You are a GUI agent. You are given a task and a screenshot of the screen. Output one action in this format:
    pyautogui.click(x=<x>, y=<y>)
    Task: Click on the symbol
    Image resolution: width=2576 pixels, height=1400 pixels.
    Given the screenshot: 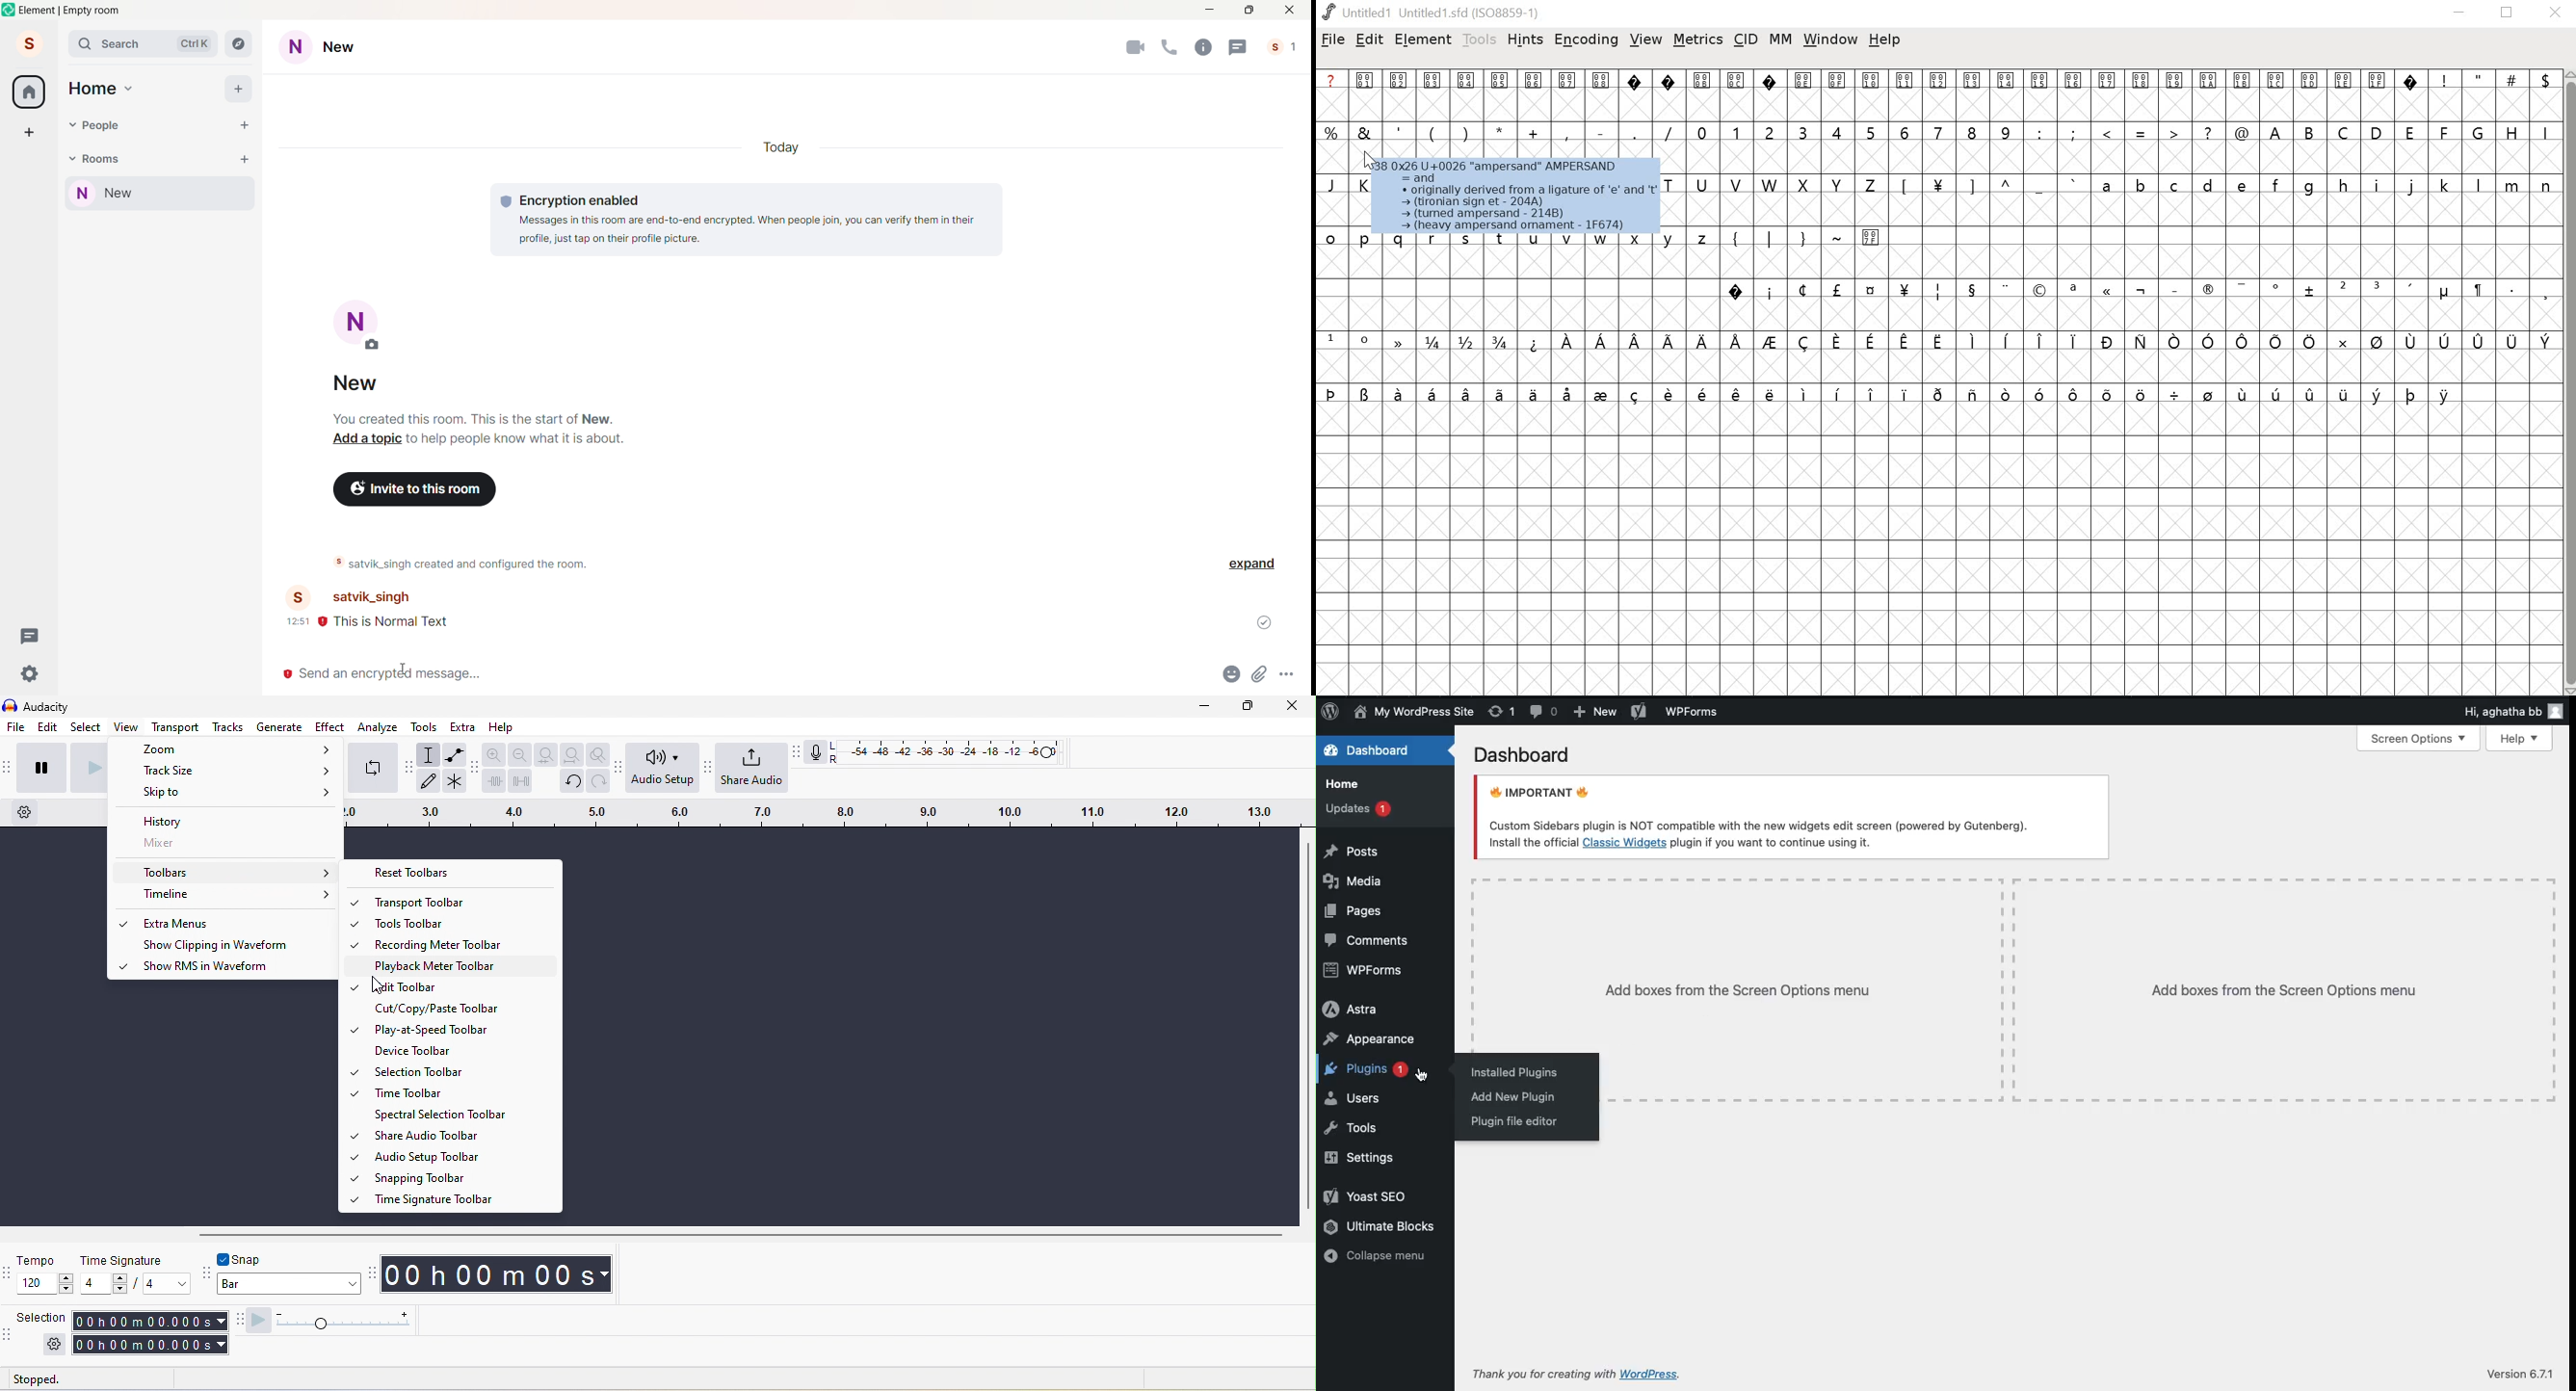 What is the action you would take?
    pyautogui.click(x=2175, y=394)
    